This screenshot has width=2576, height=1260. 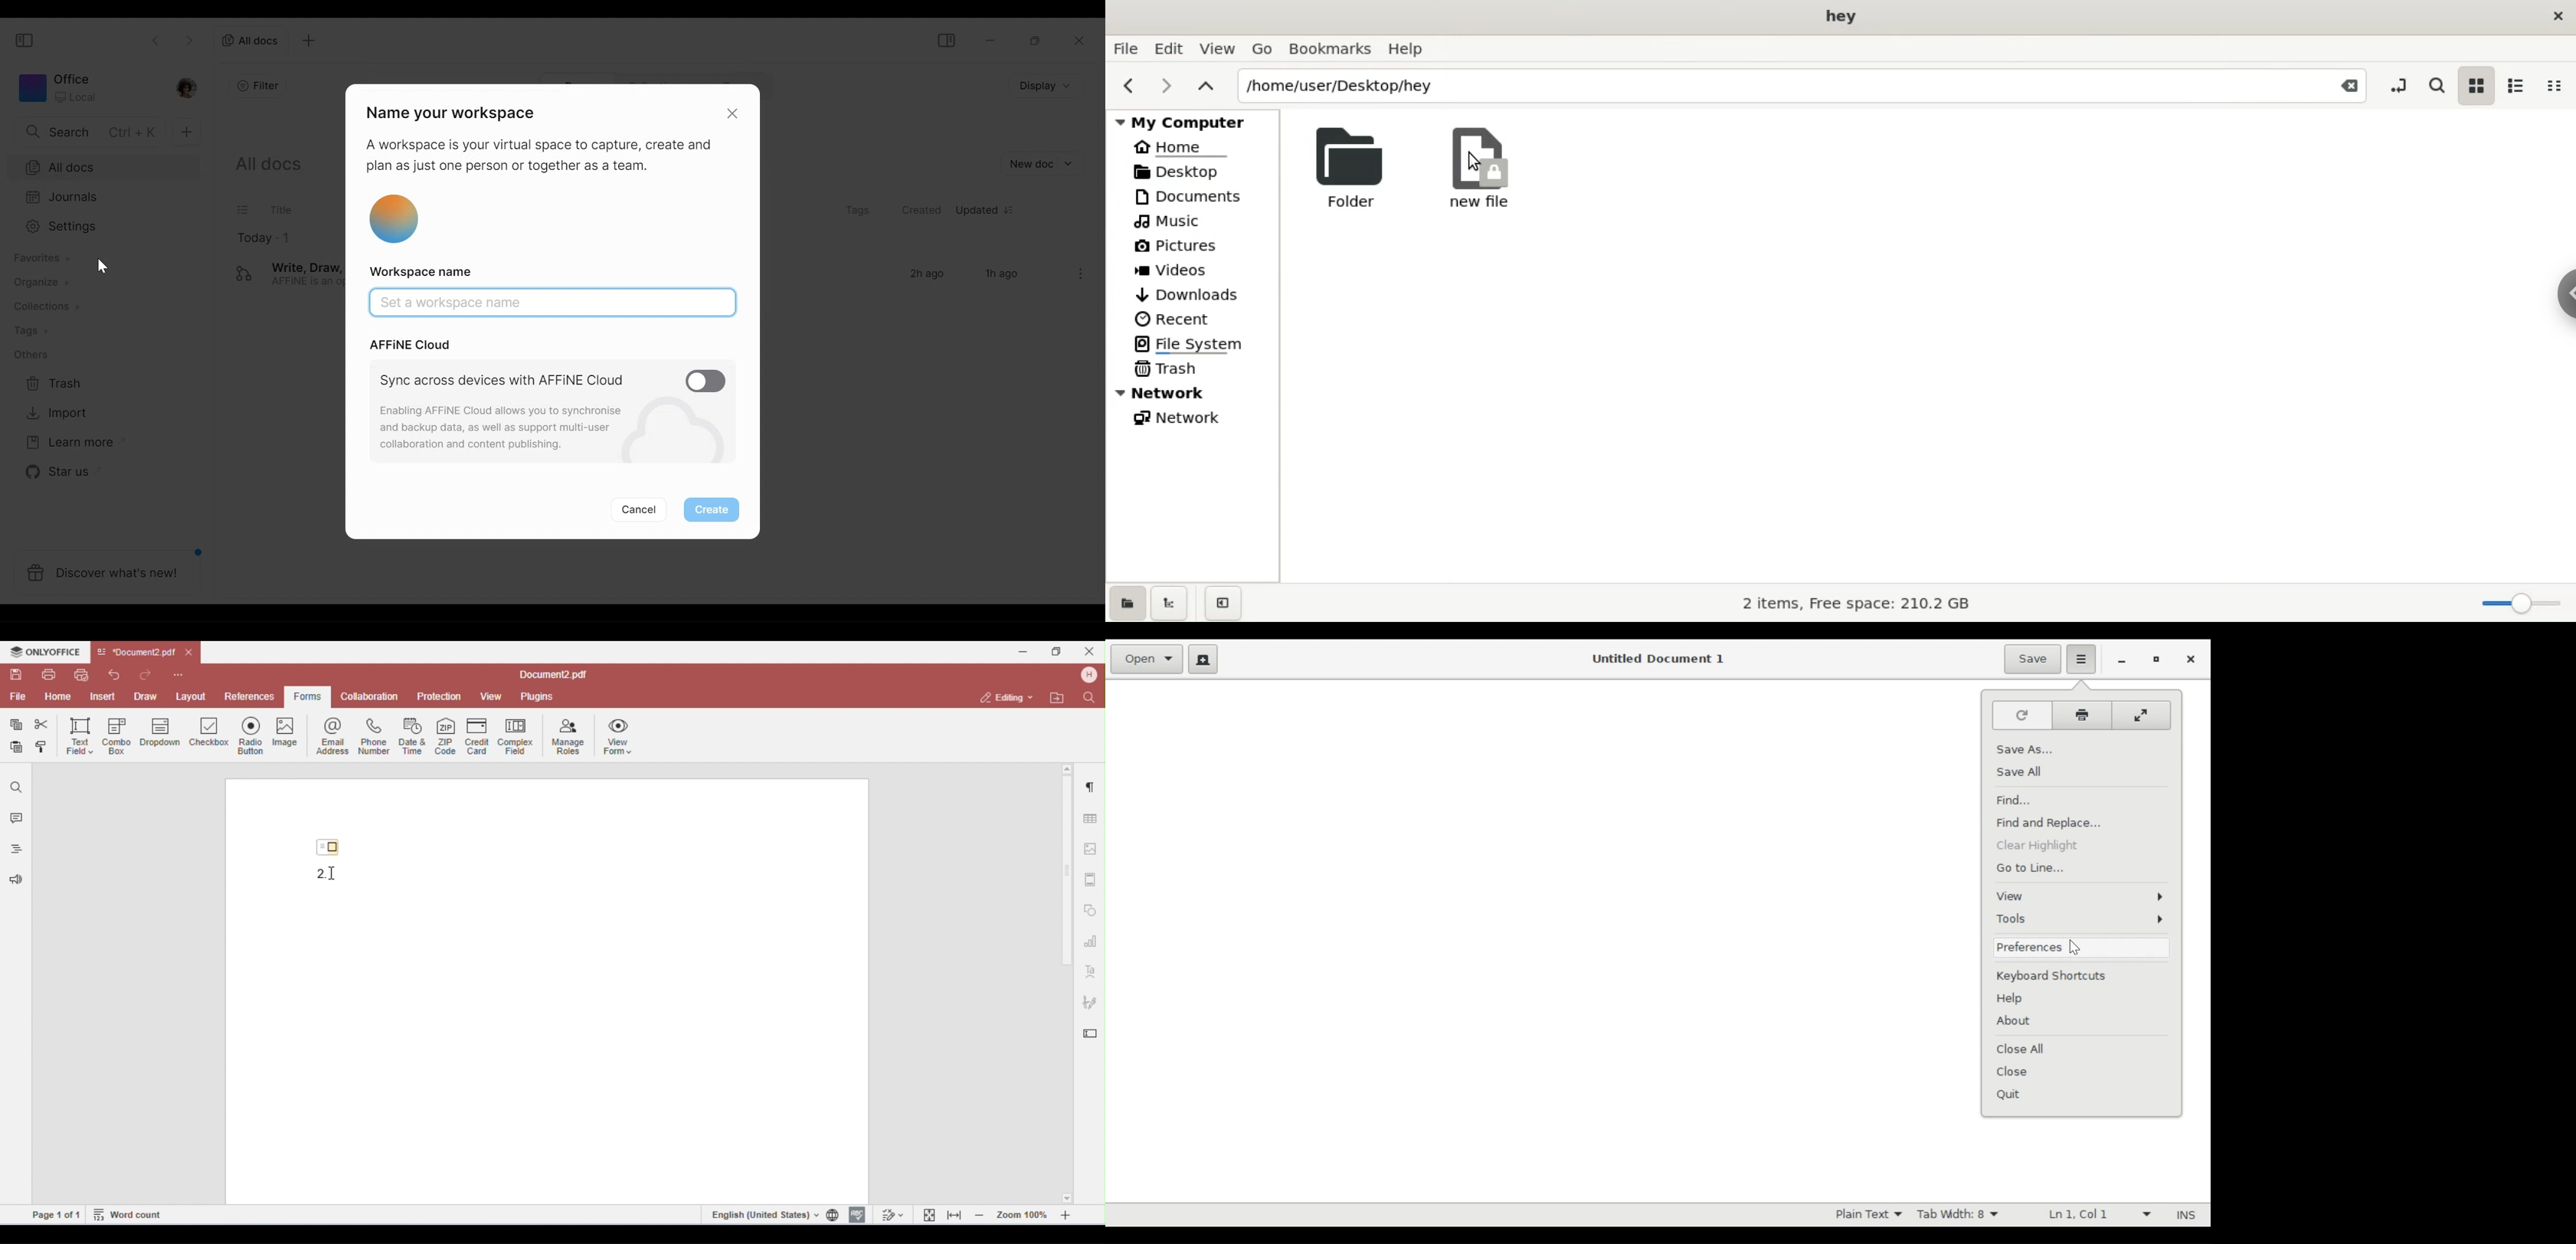 What do you see at coordinates (1183, 417) in the screenshot?
I see `Network` at bounding box center [1183, 417].